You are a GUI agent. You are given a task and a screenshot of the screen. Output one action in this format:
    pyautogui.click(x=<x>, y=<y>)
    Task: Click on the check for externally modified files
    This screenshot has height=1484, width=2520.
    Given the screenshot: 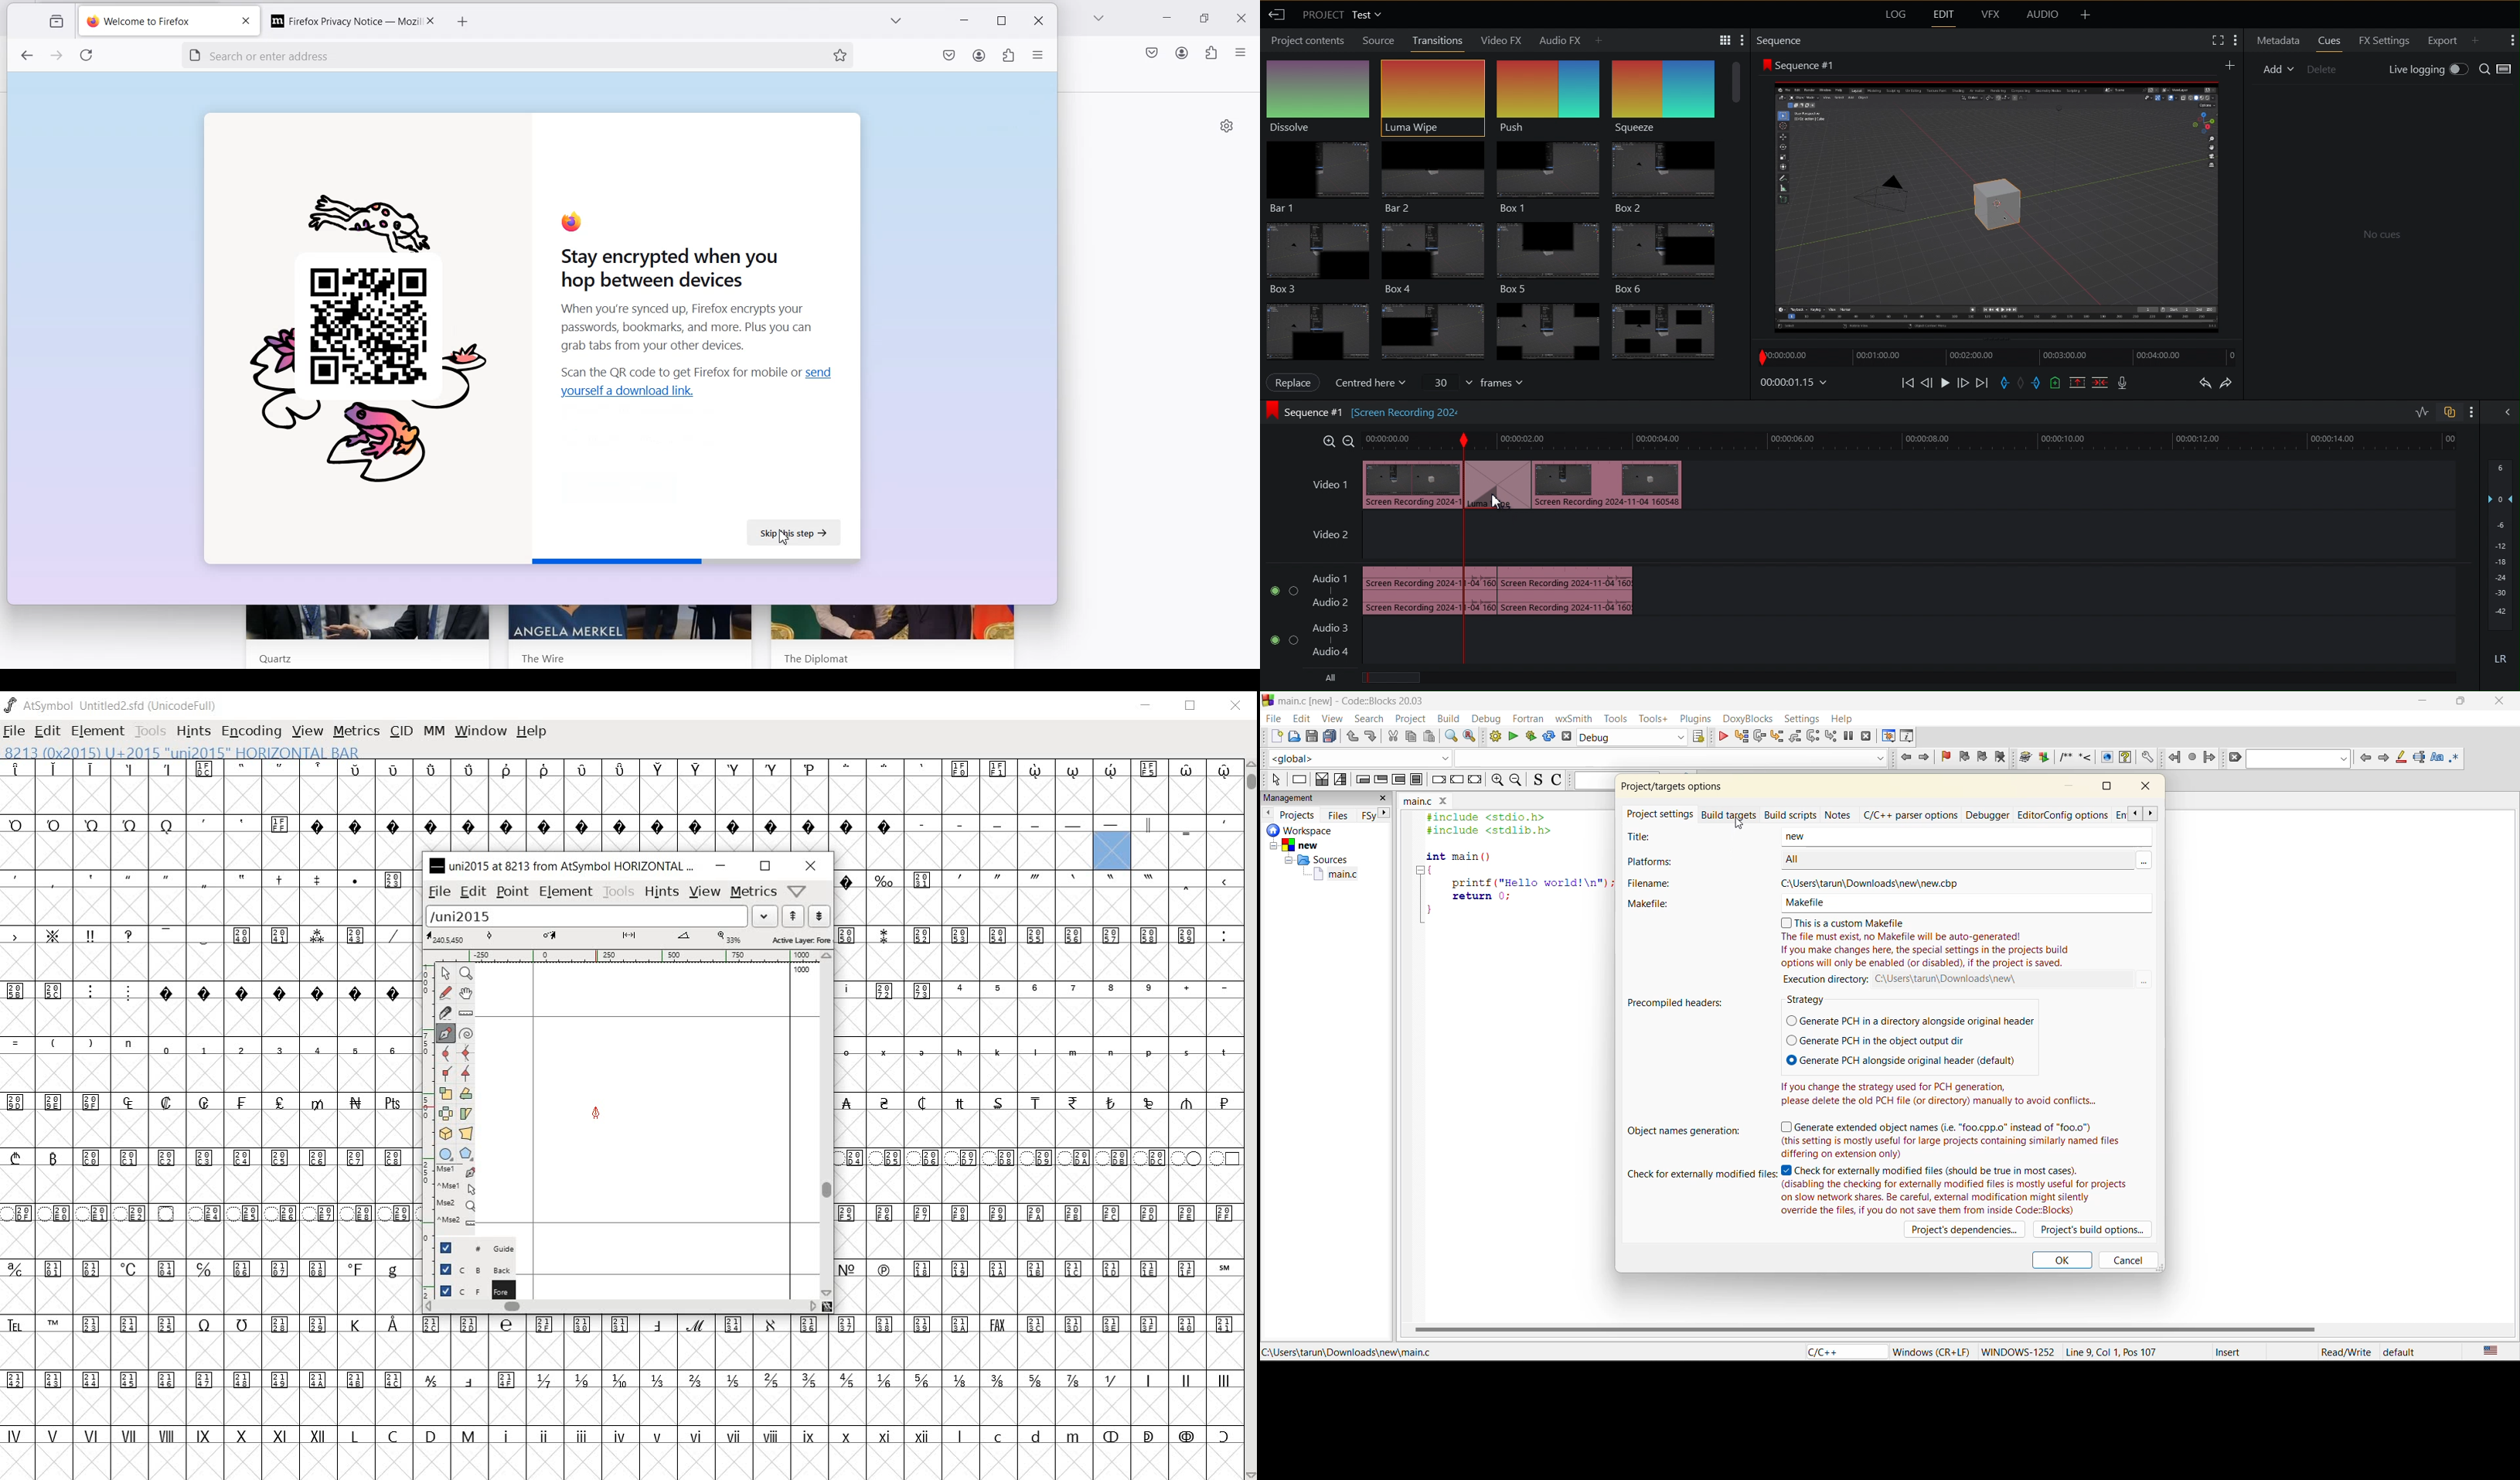 What is the action you would take?
    pyautogui.click(x=1699, y=1176)
    